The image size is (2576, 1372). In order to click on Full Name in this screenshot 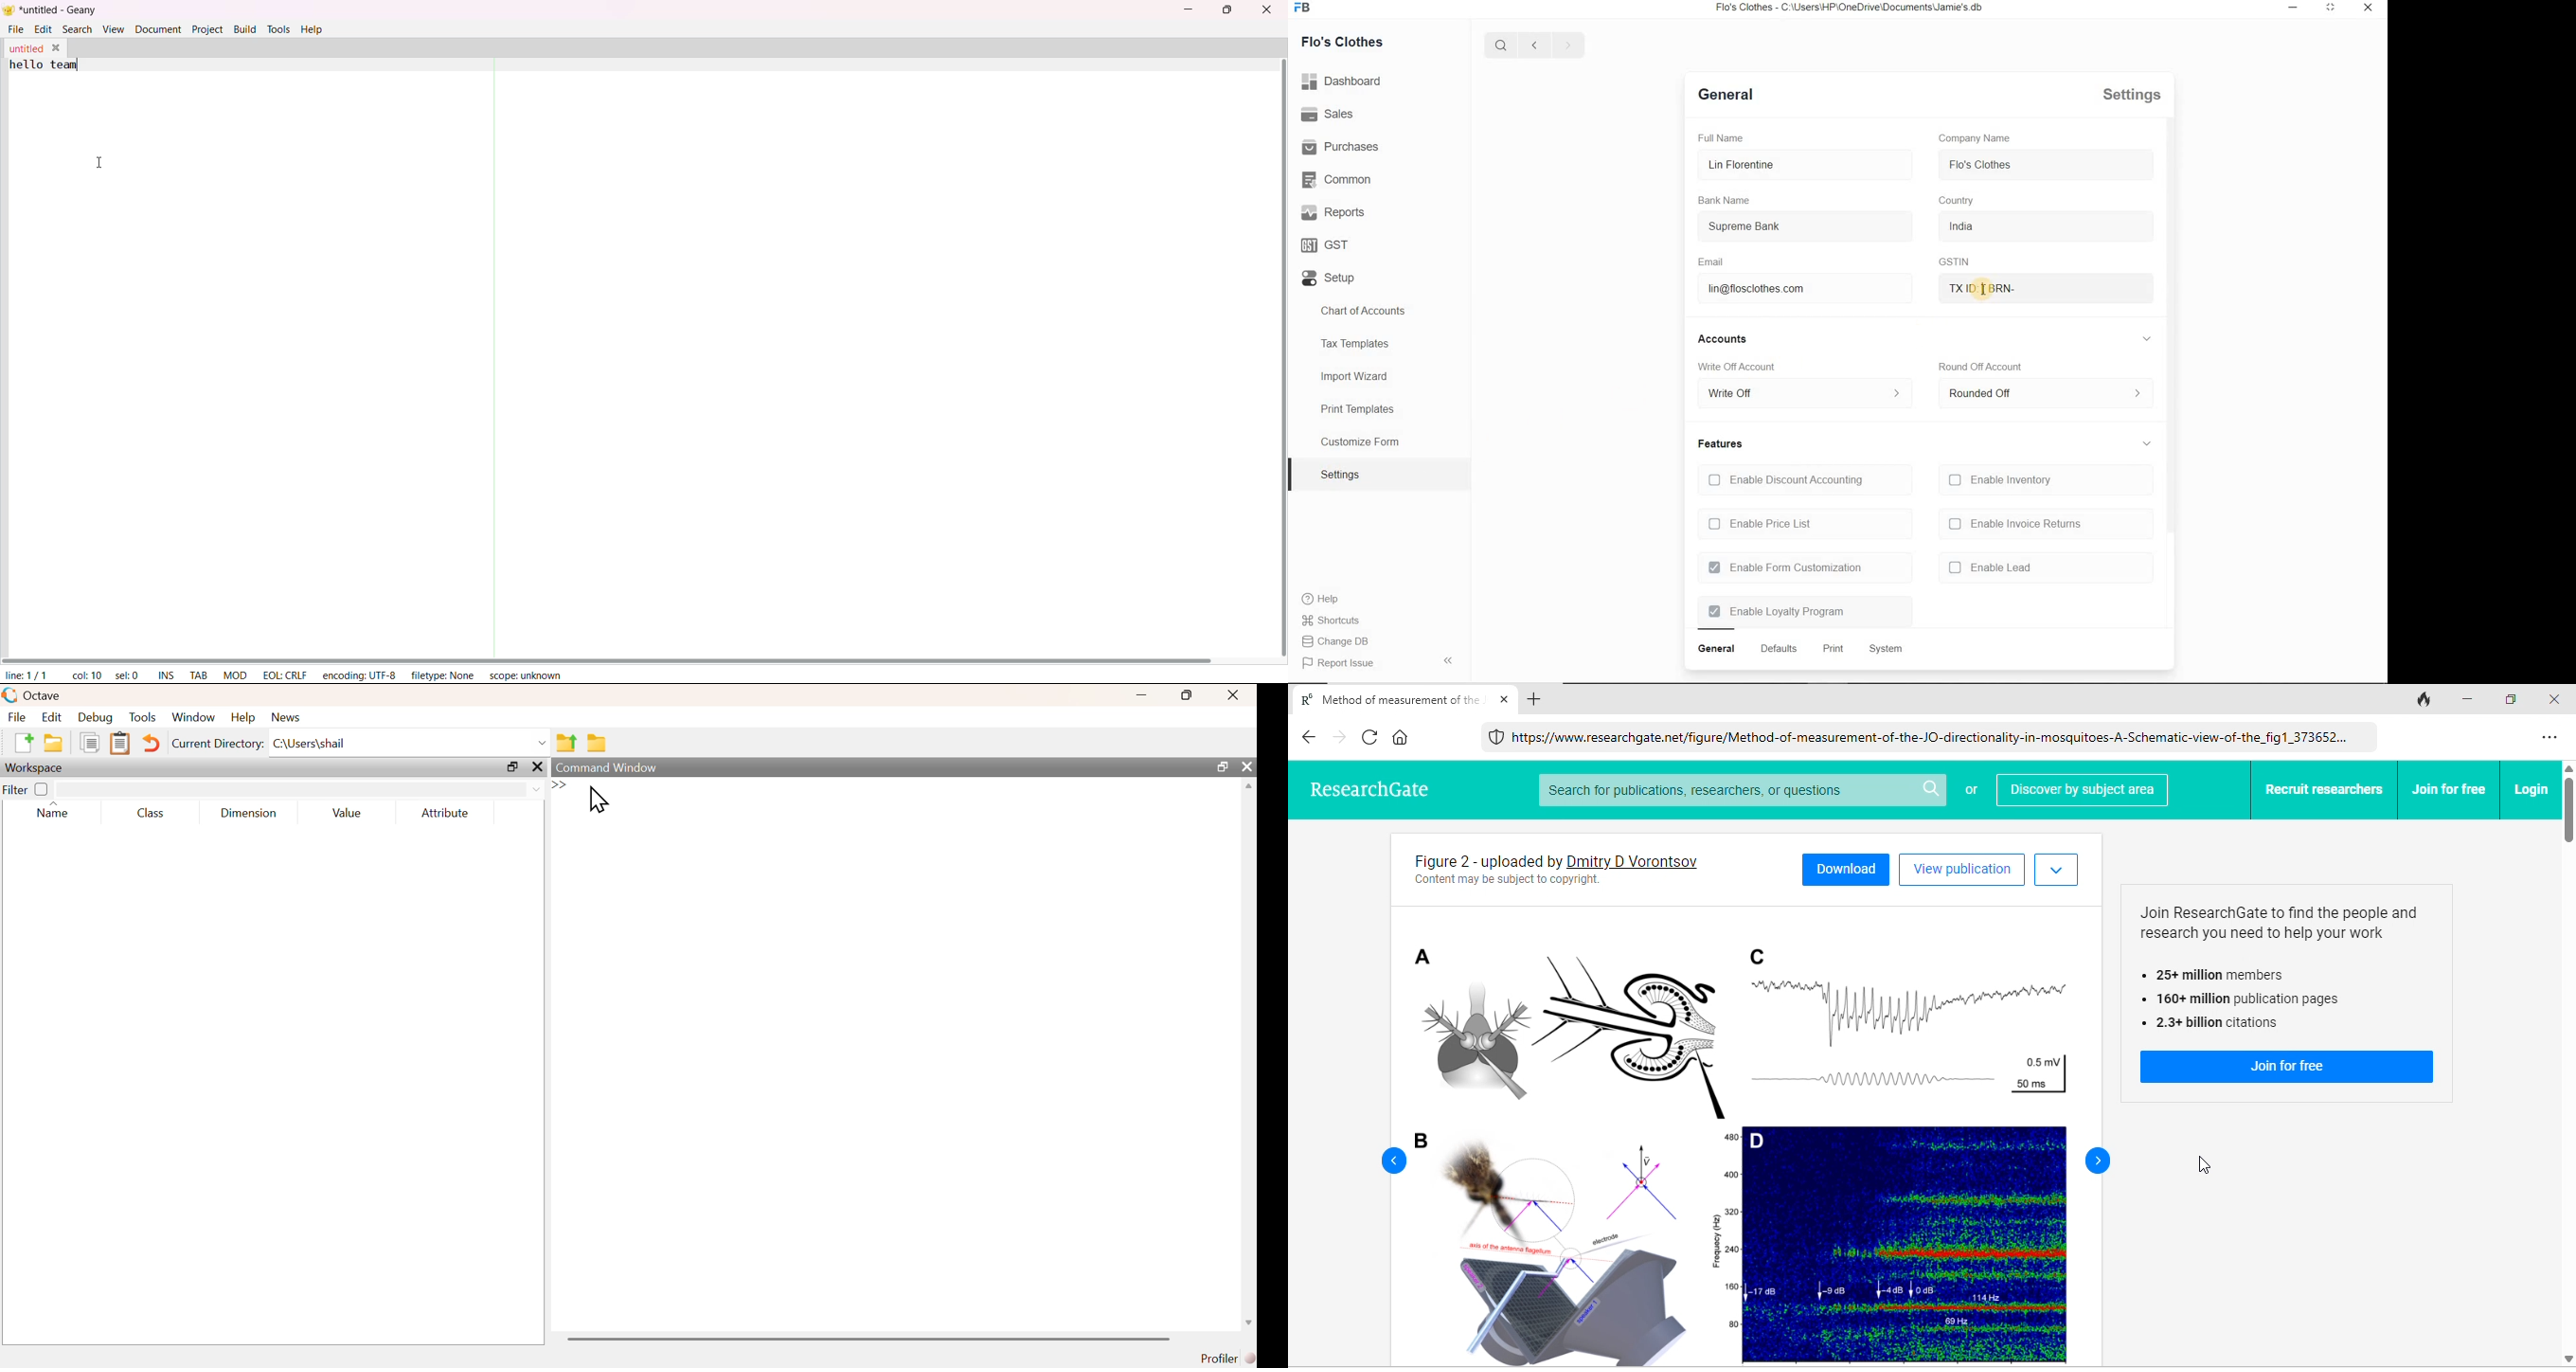, I will do `click(1726, 138)`.